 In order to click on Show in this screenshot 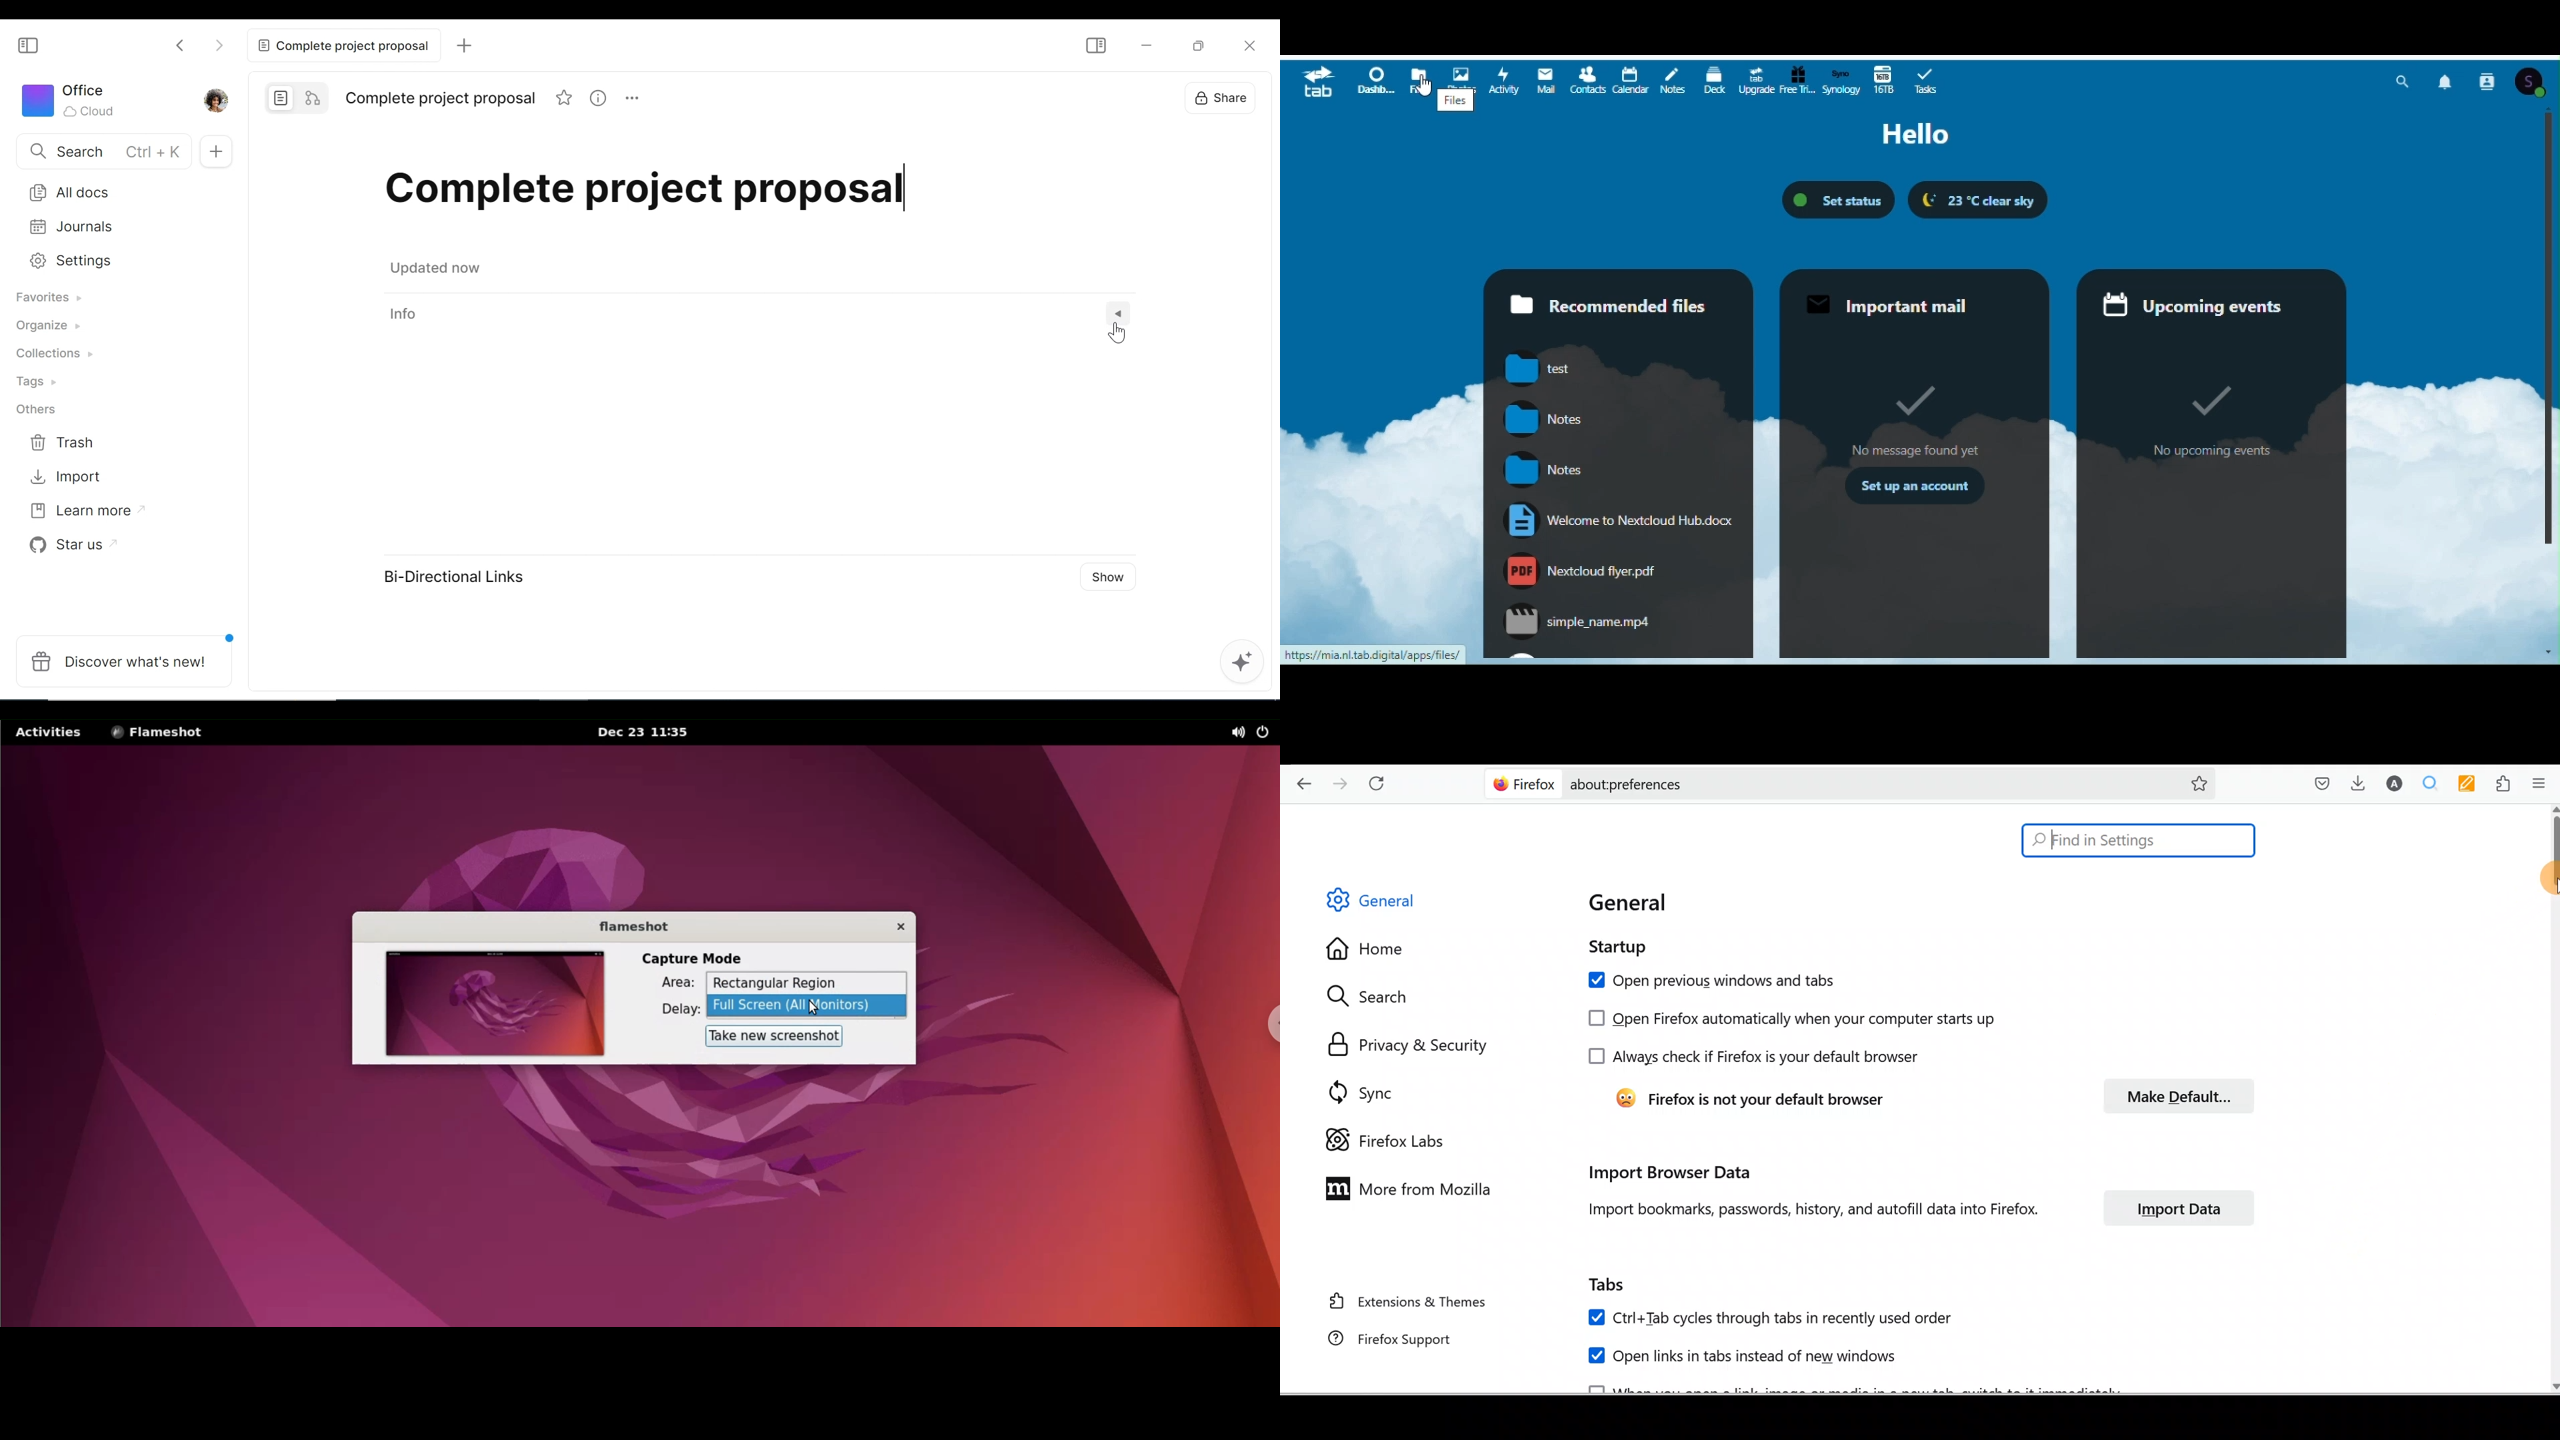, I will do `click(1111, 577)`.